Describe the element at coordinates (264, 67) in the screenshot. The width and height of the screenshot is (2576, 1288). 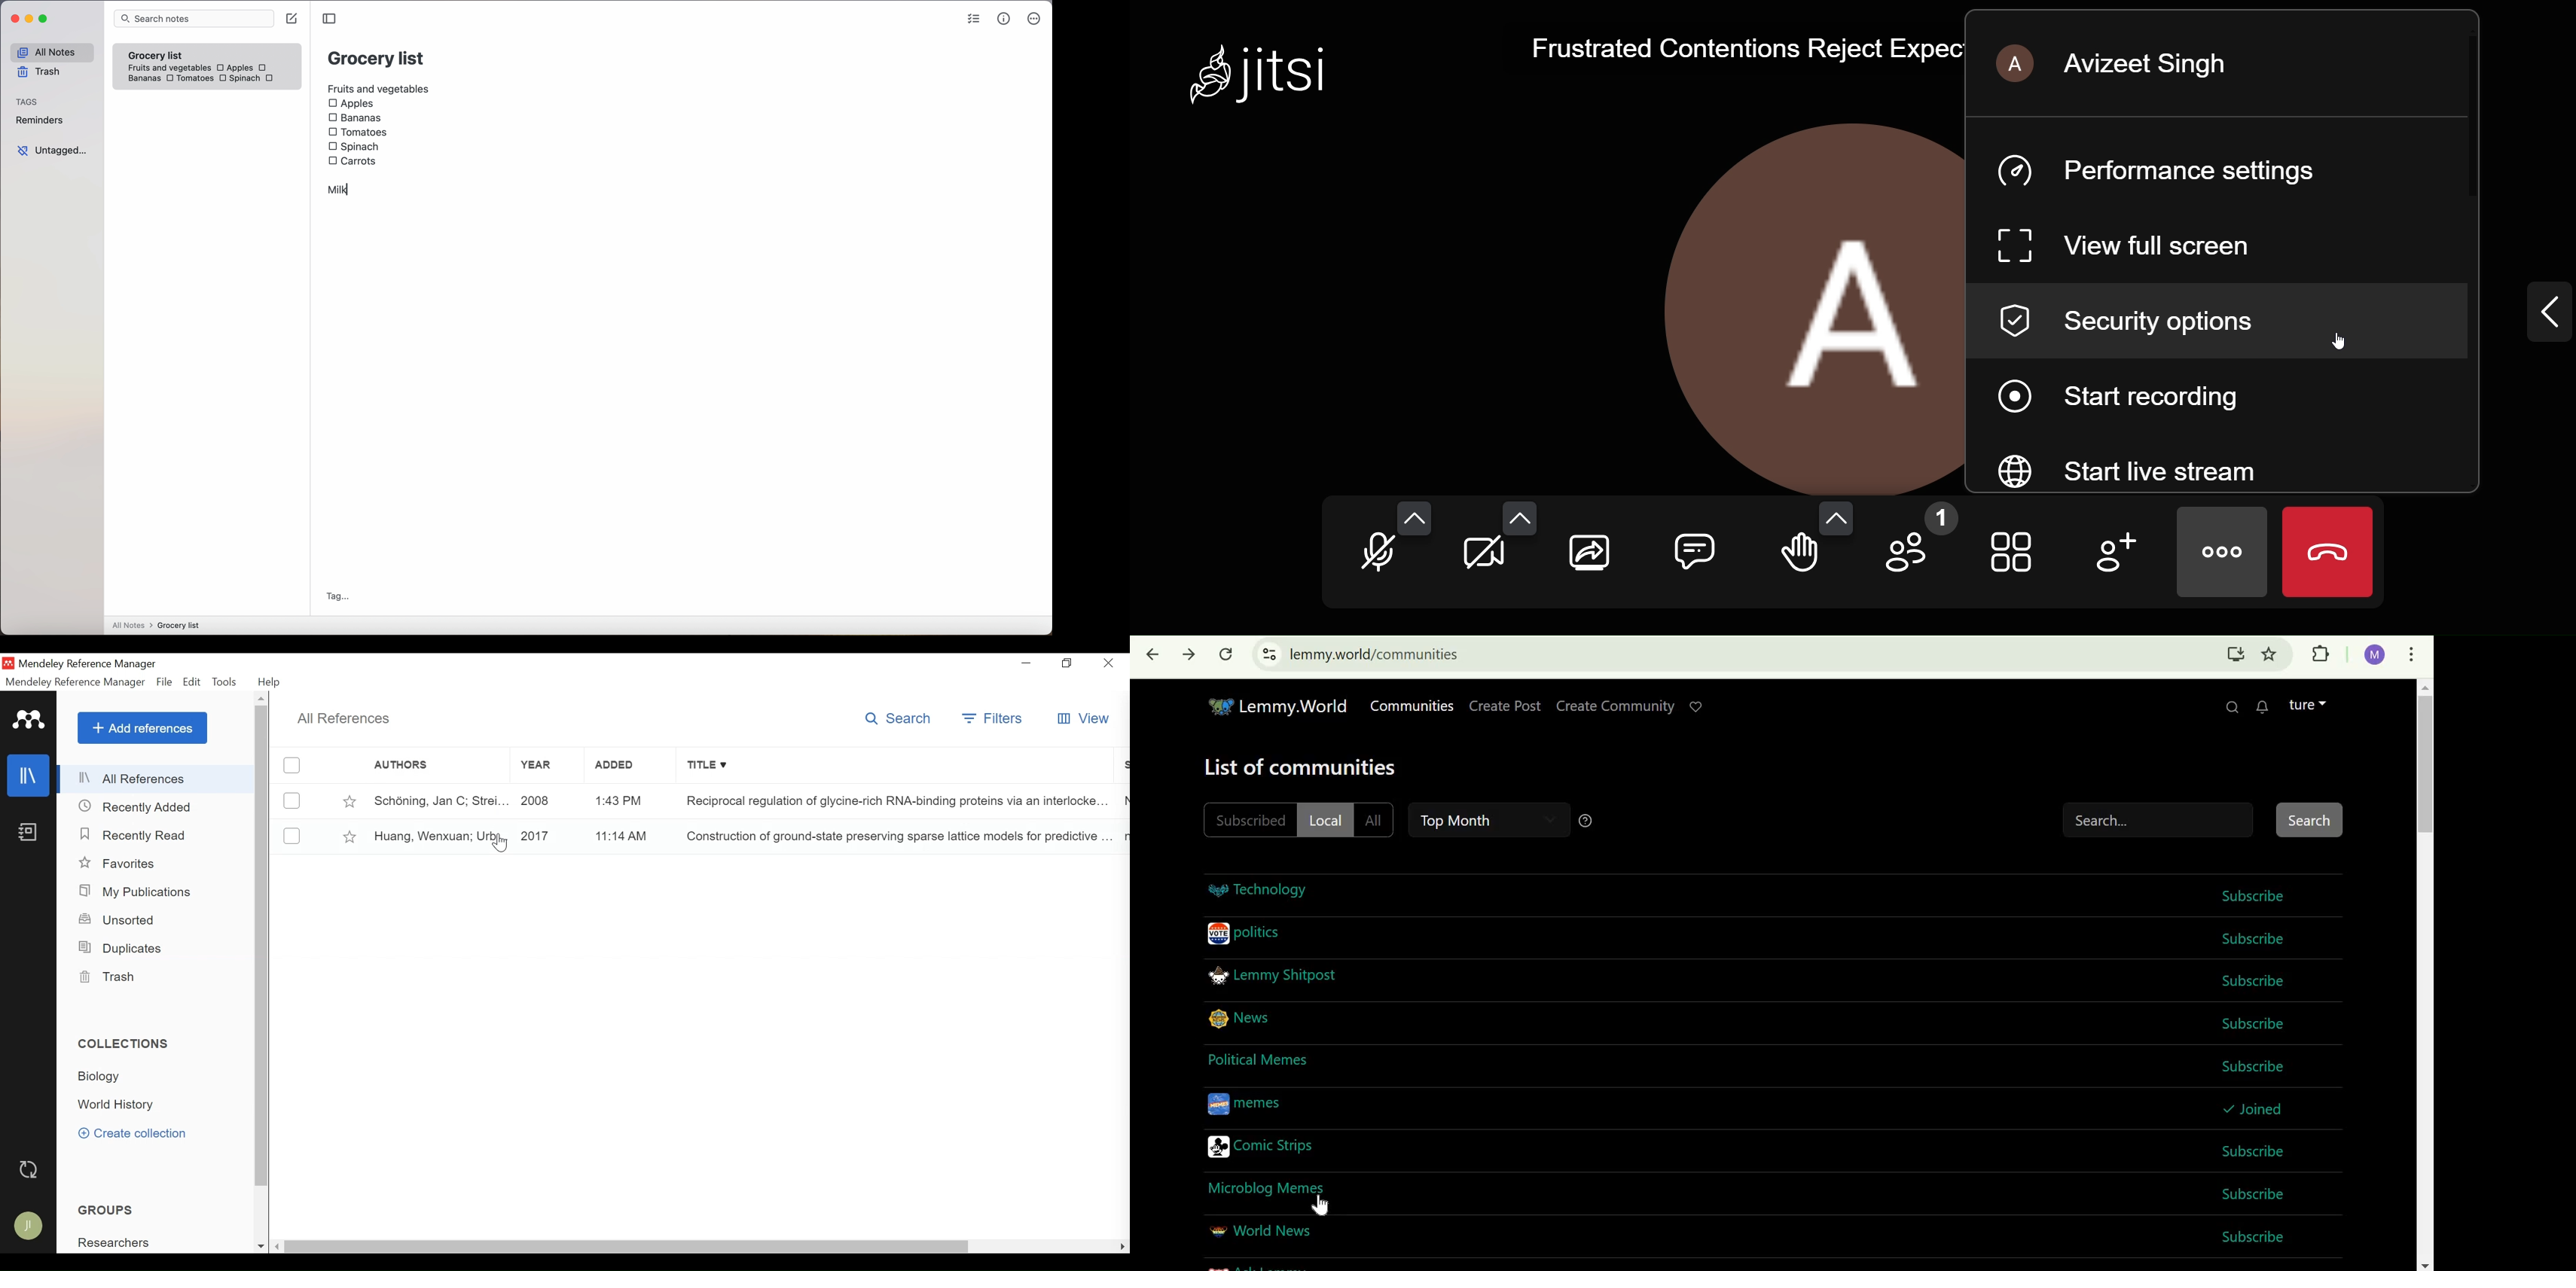
I see `checkbox` at that location.